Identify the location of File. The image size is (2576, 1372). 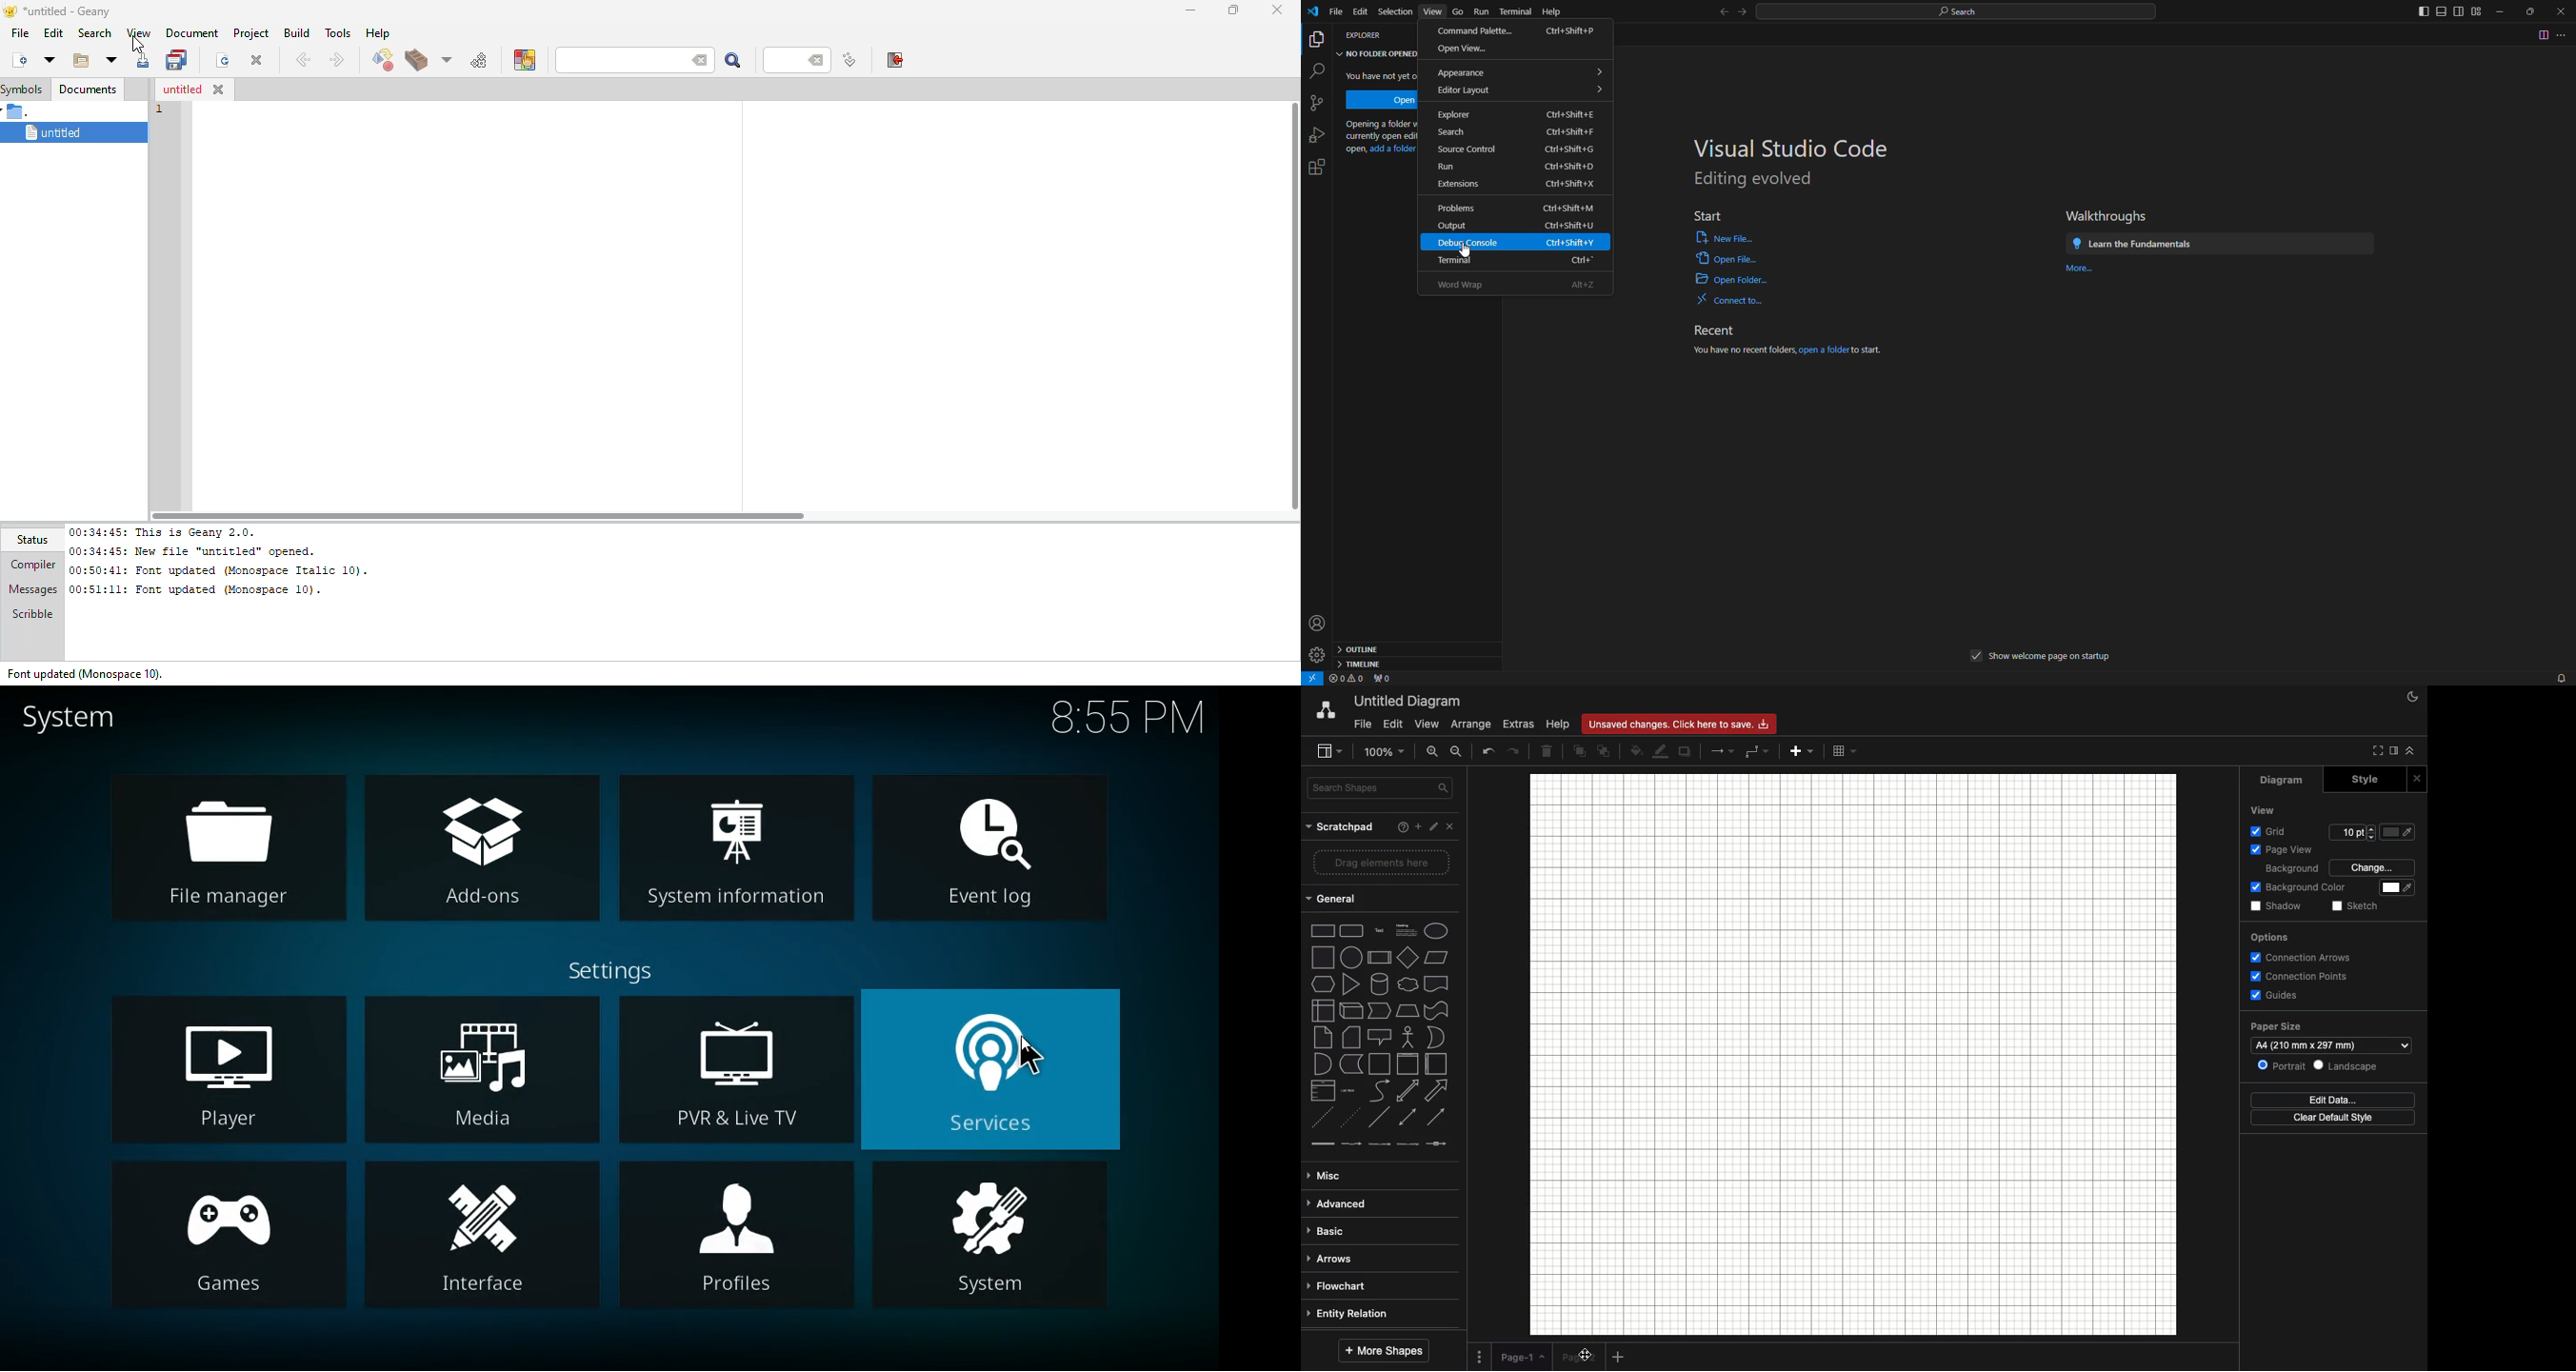
(1361, 723).